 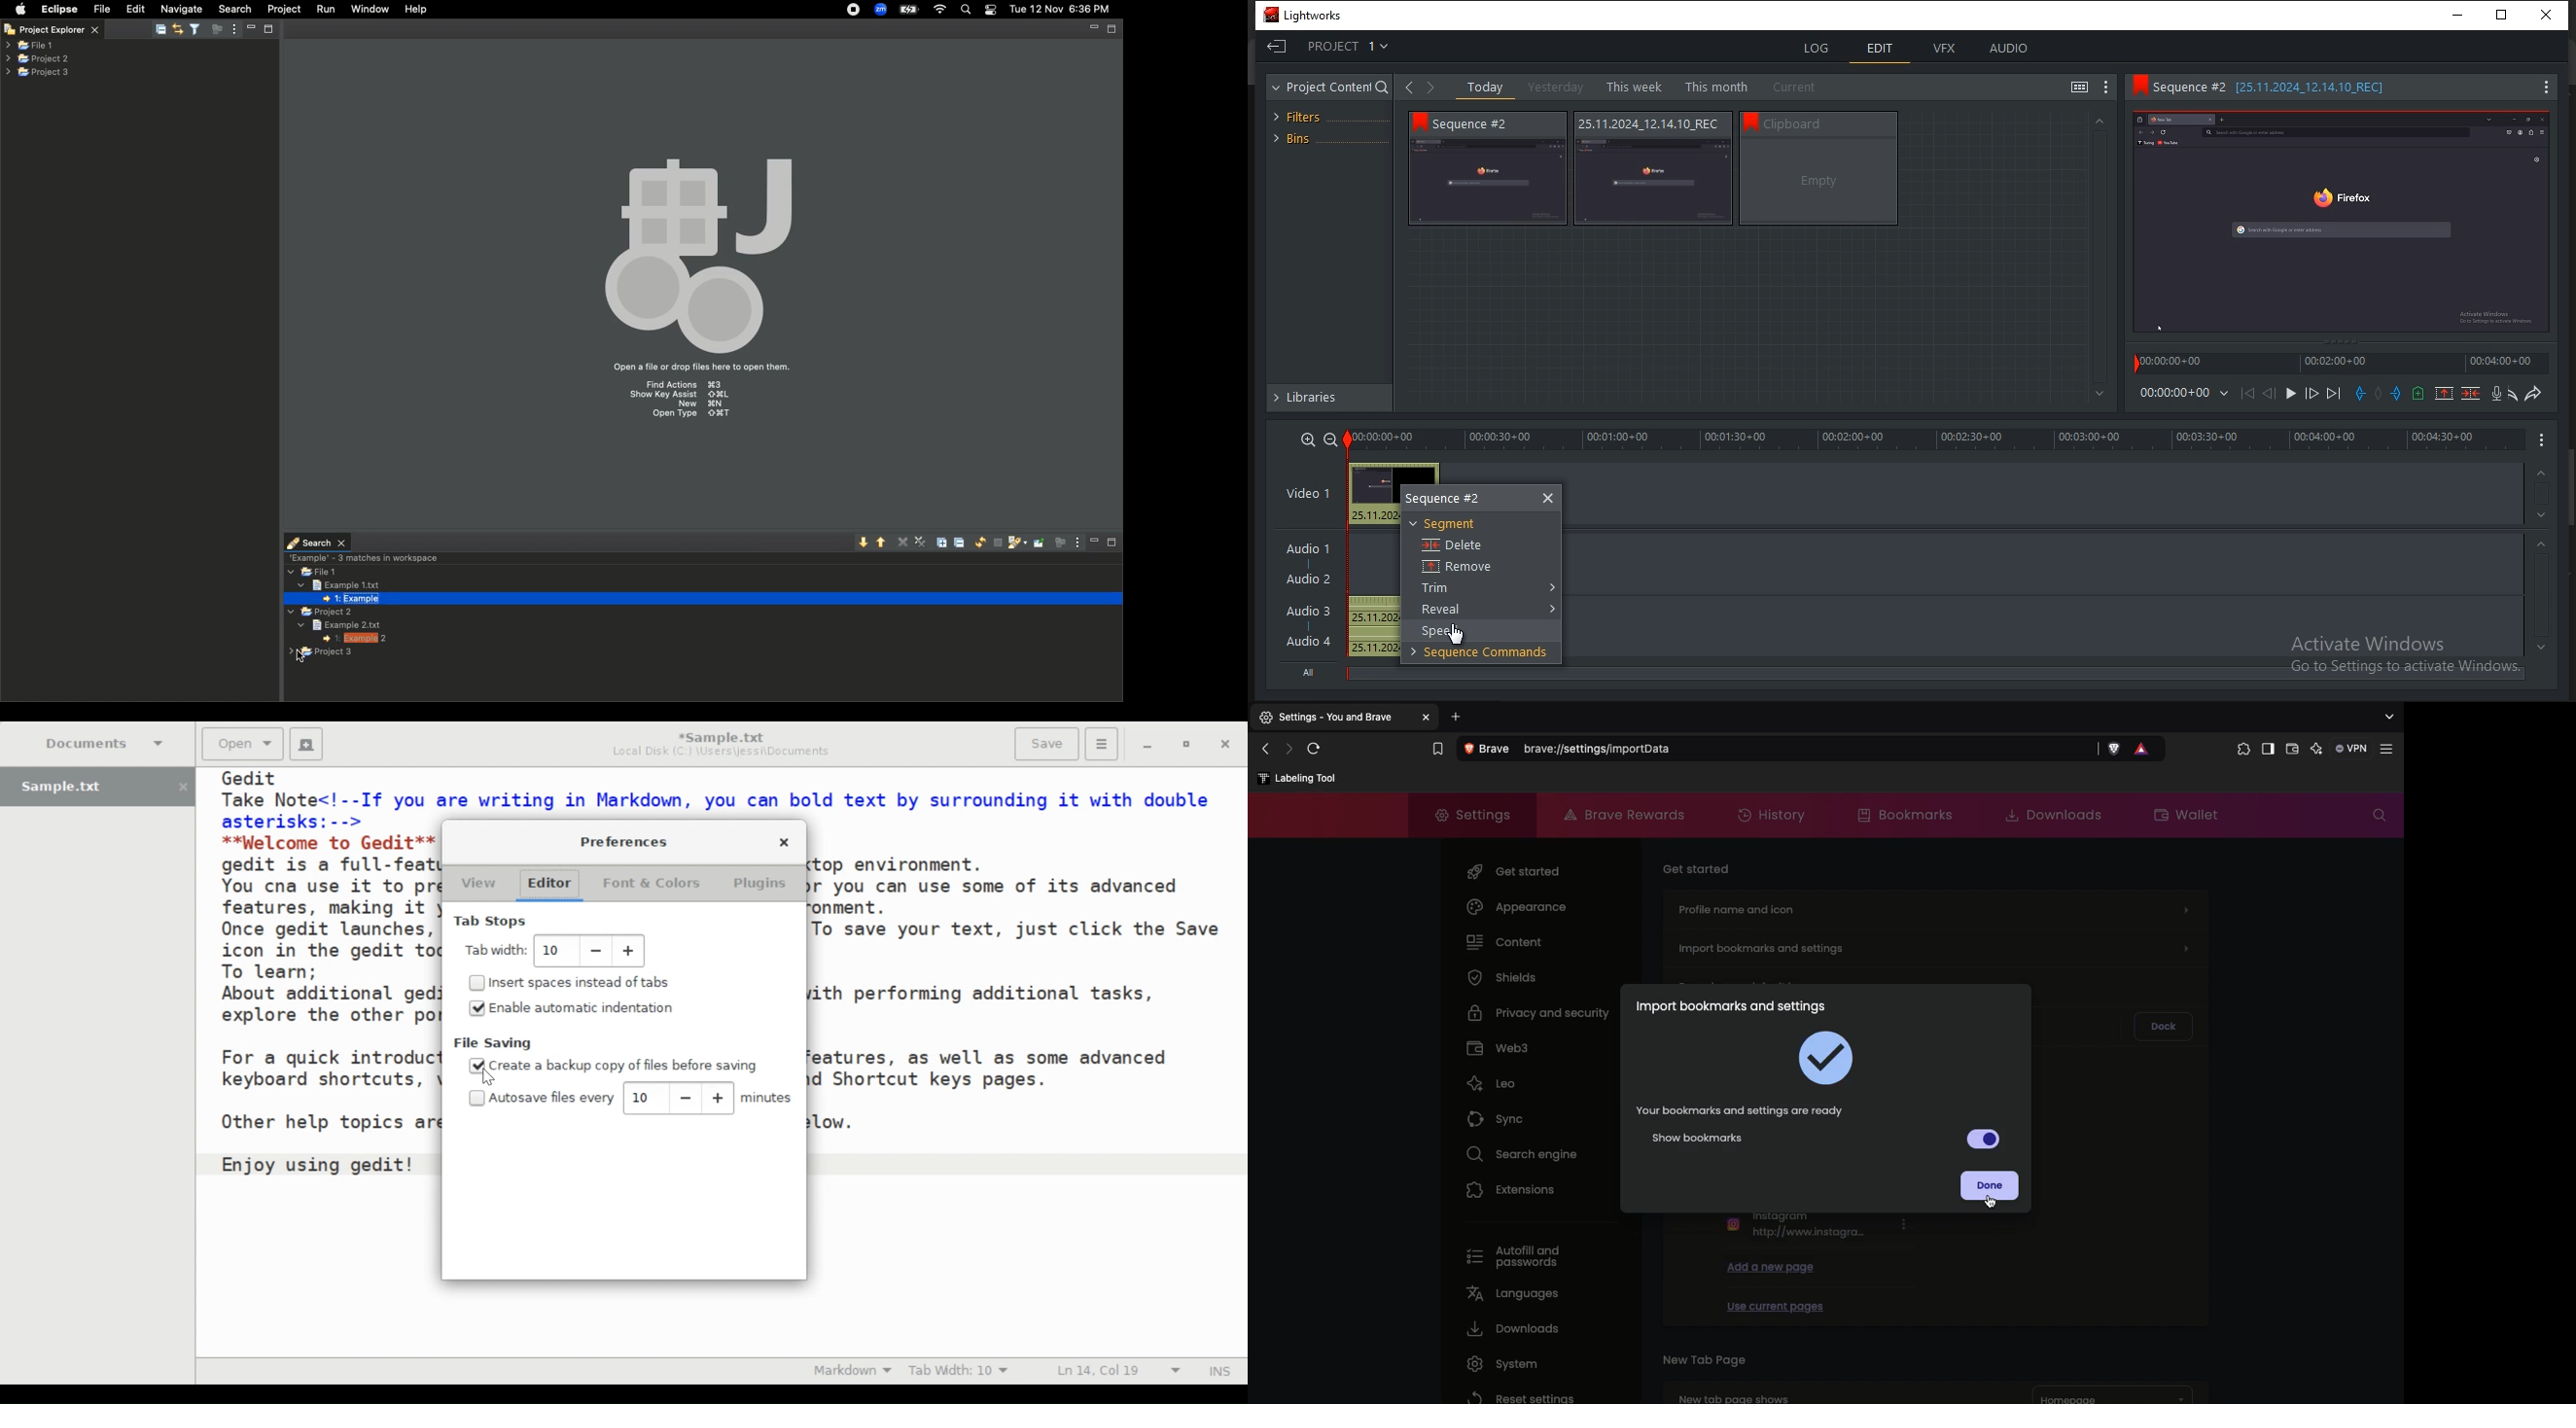 What do you see at coordinates (1419, 123) in the screenshot?
I see `bookmark` at bounding box center [1419, 123].